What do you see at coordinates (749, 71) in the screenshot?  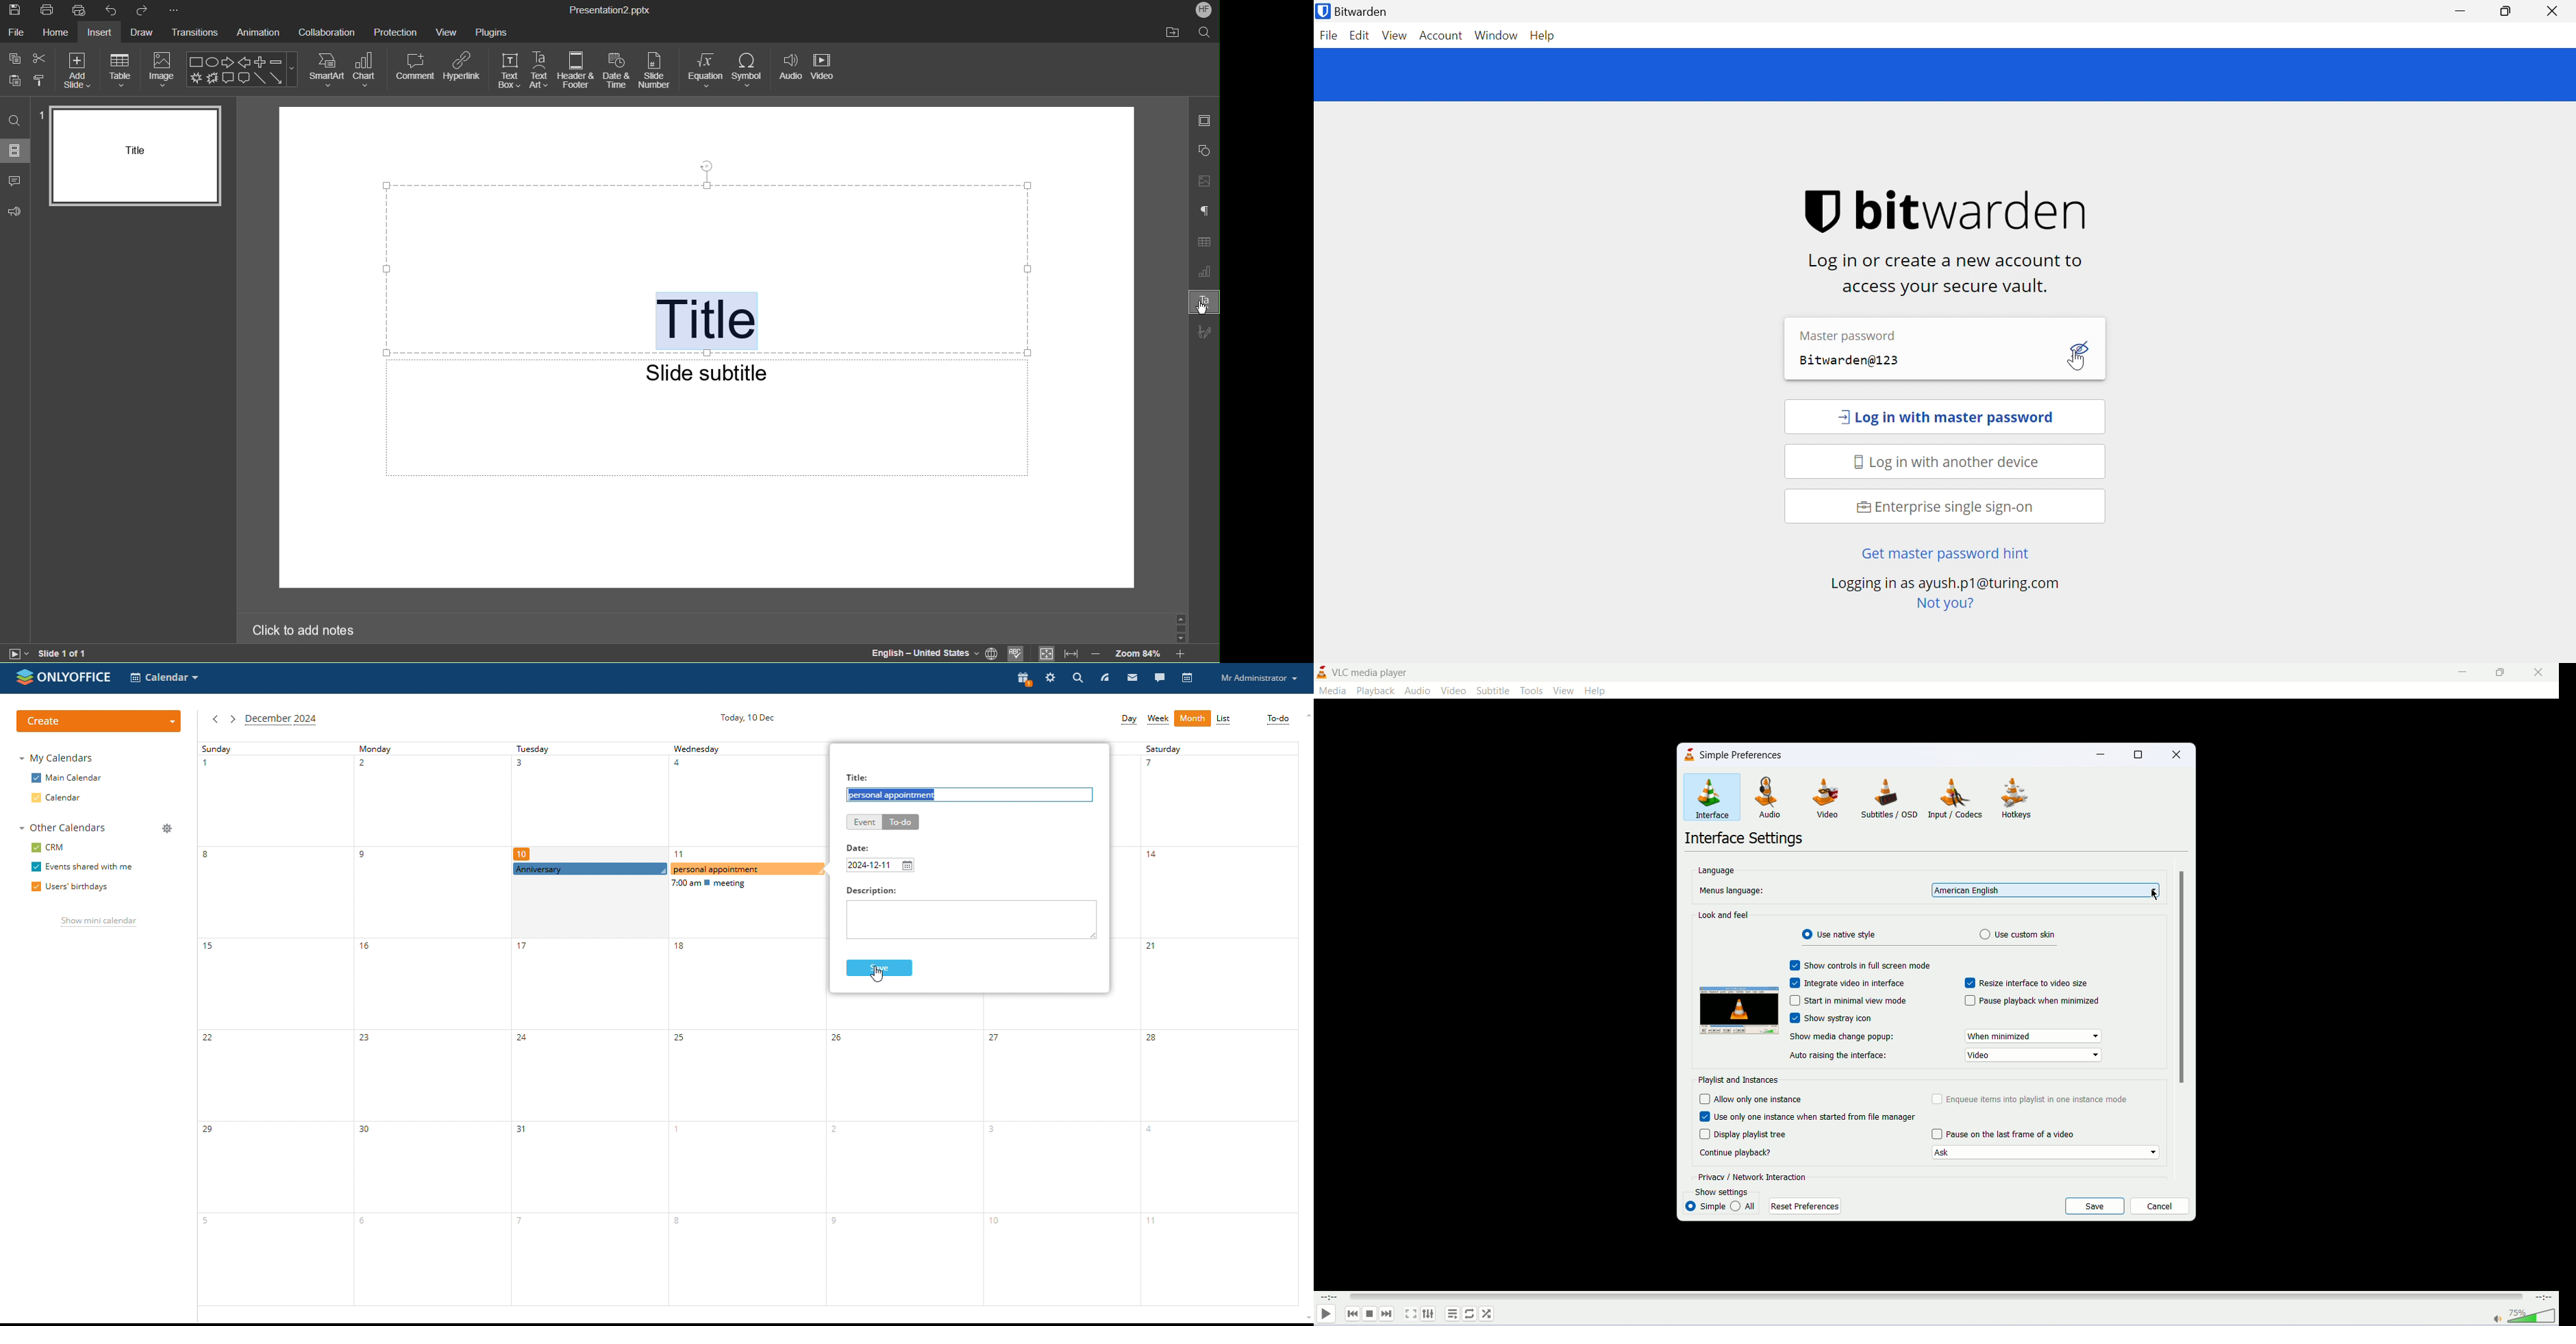 I see `Symbol` at bounding box center [749, 71].